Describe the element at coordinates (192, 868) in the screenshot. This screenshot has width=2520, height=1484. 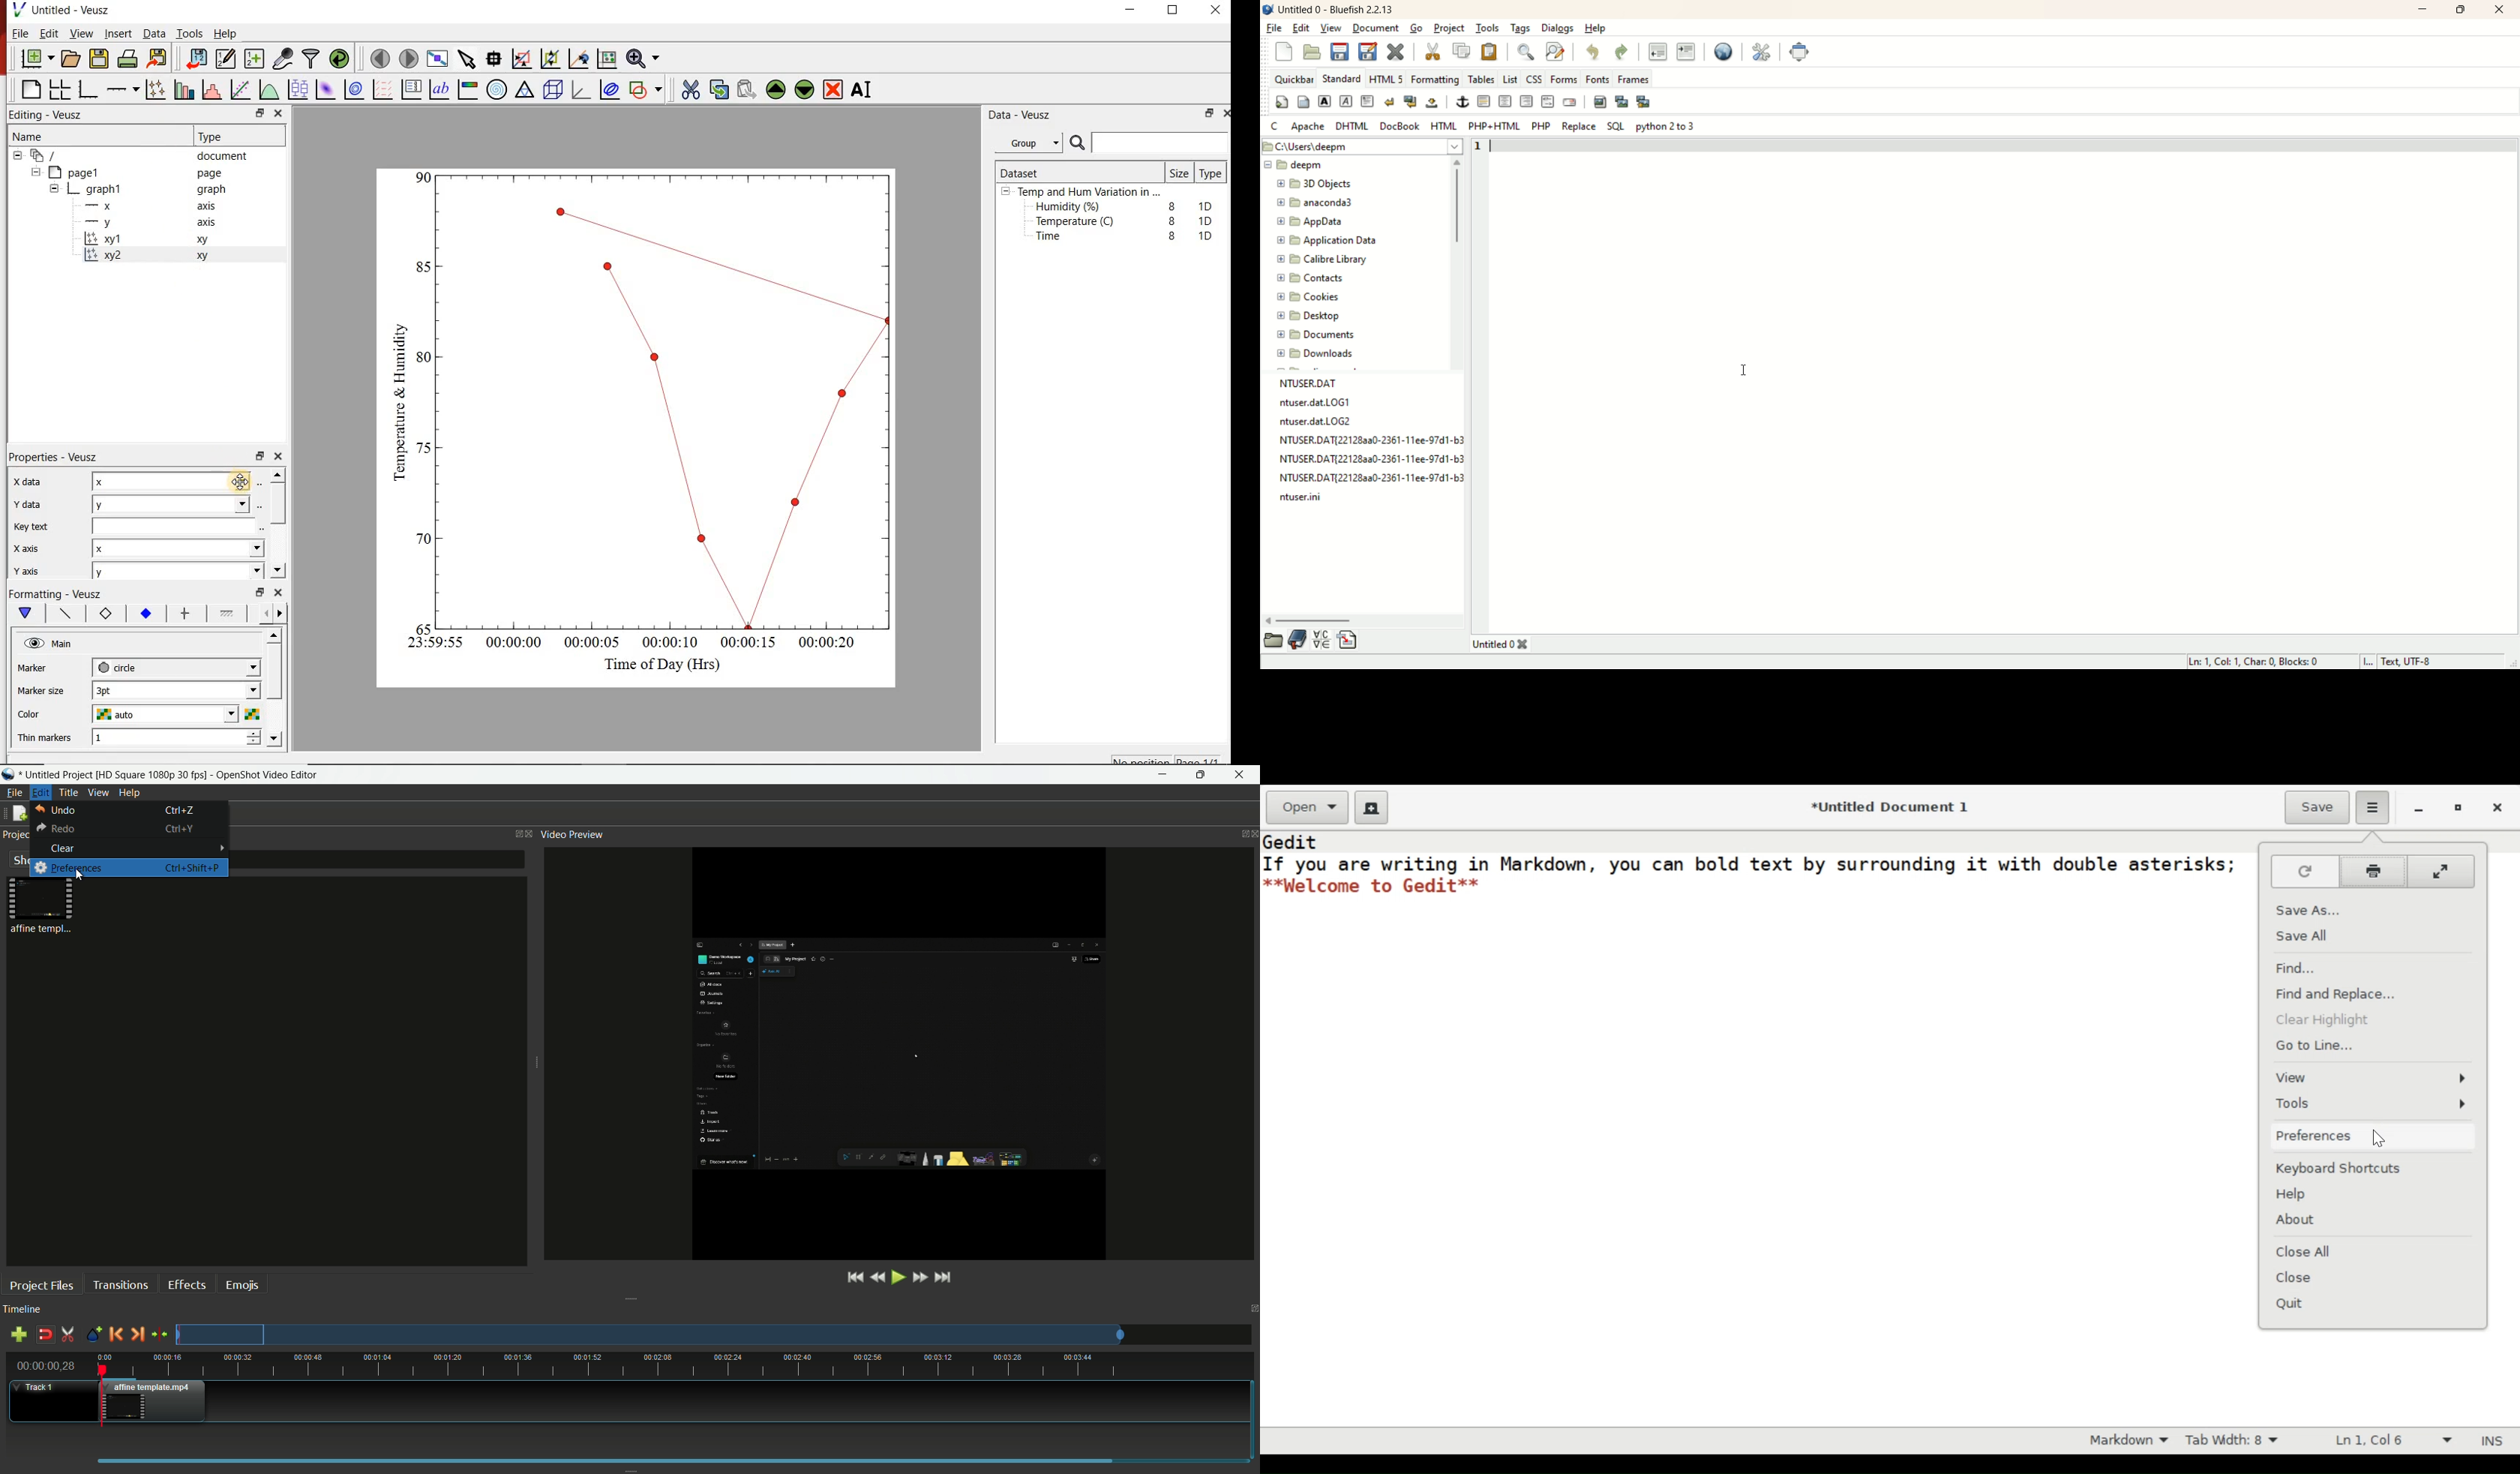
I see `keyboard shortcut` at that location.